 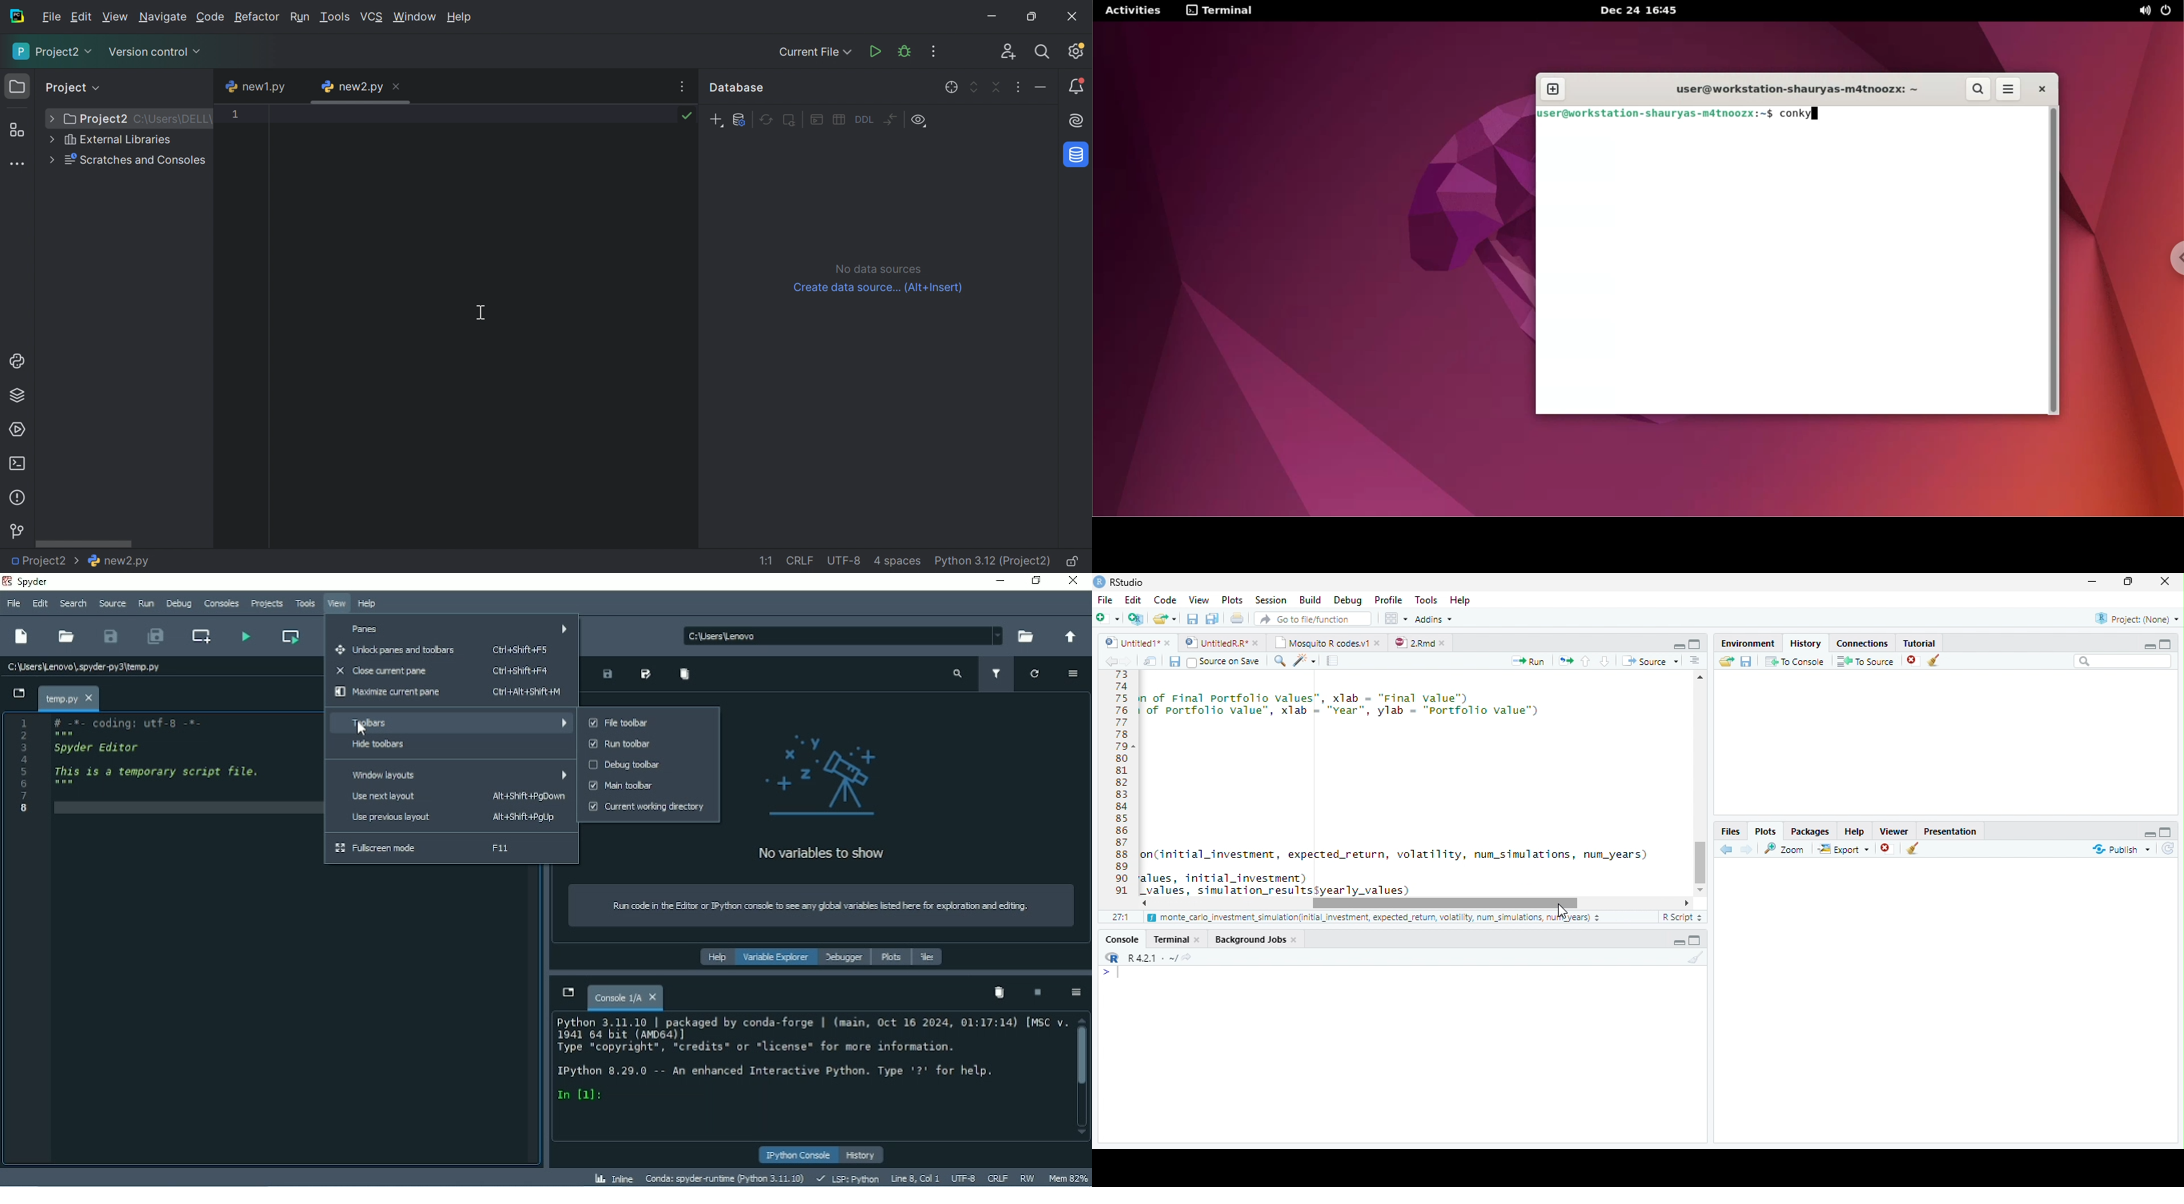 What do you see at coordinates (158, 771) in the screenshot?
I see `This is a temporary script file.` at bounding box center [158, 771].